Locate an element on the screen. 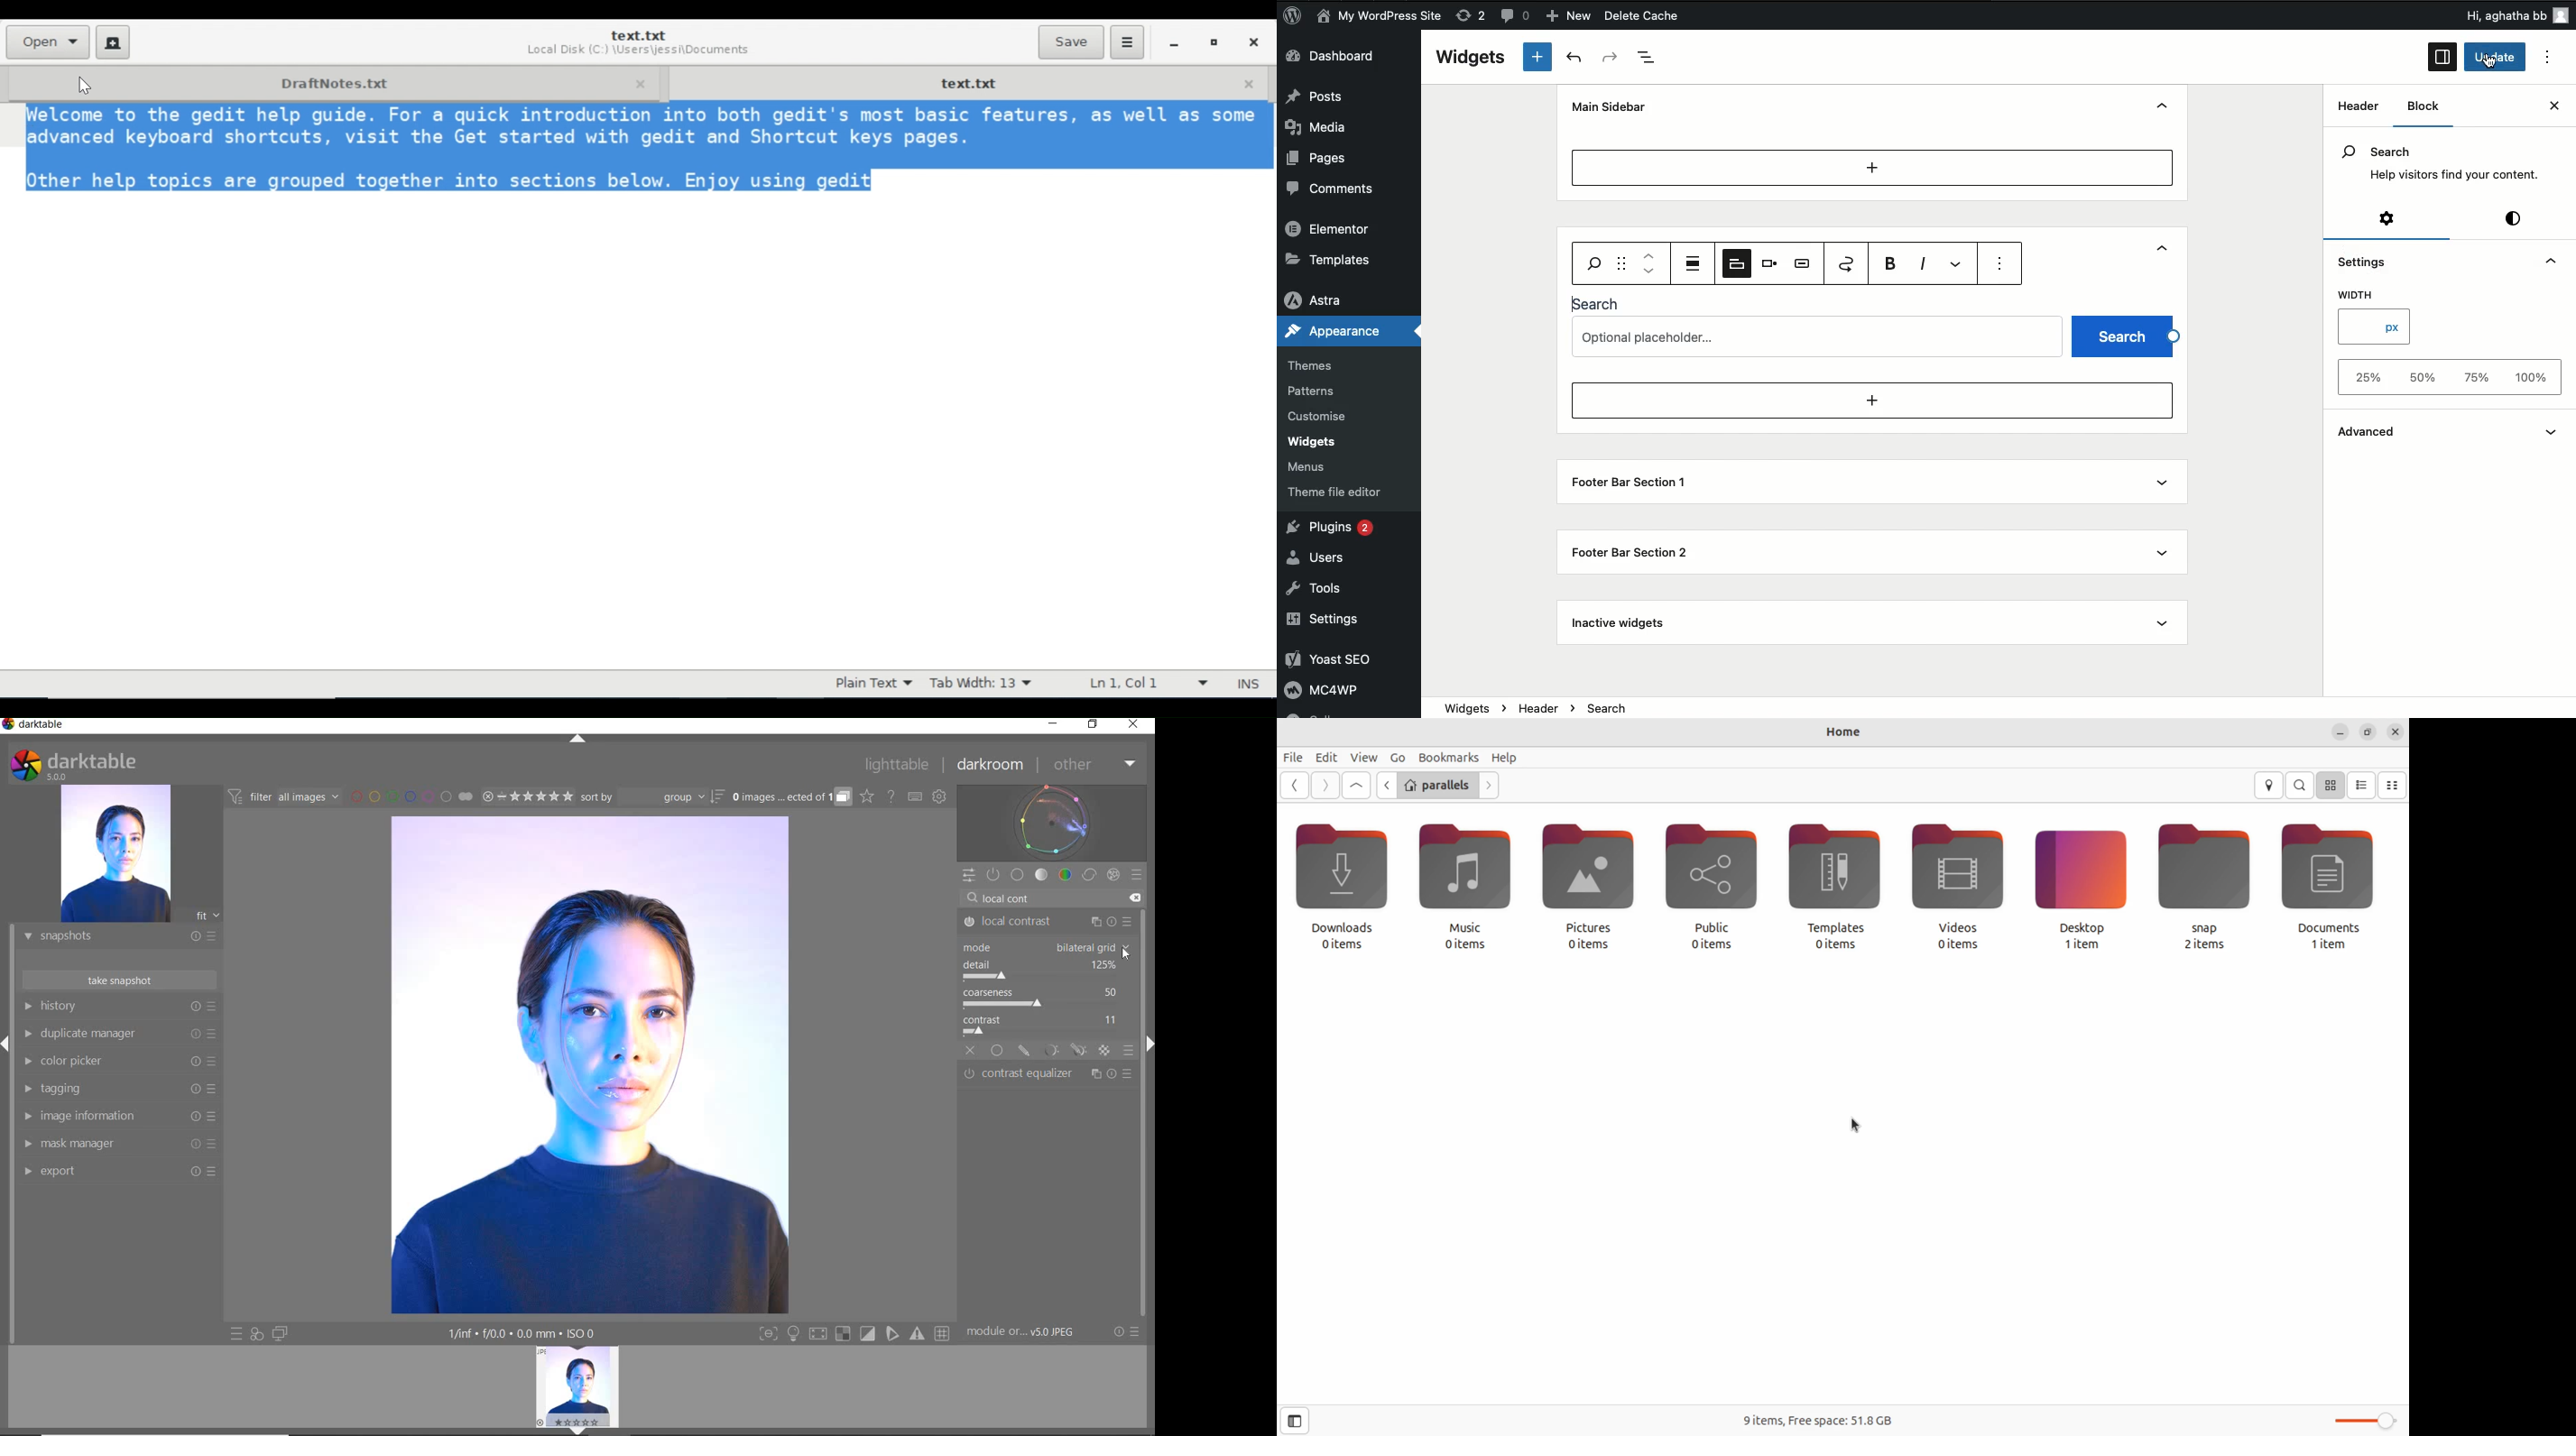  Menus is located at coordinates (1316, 465).